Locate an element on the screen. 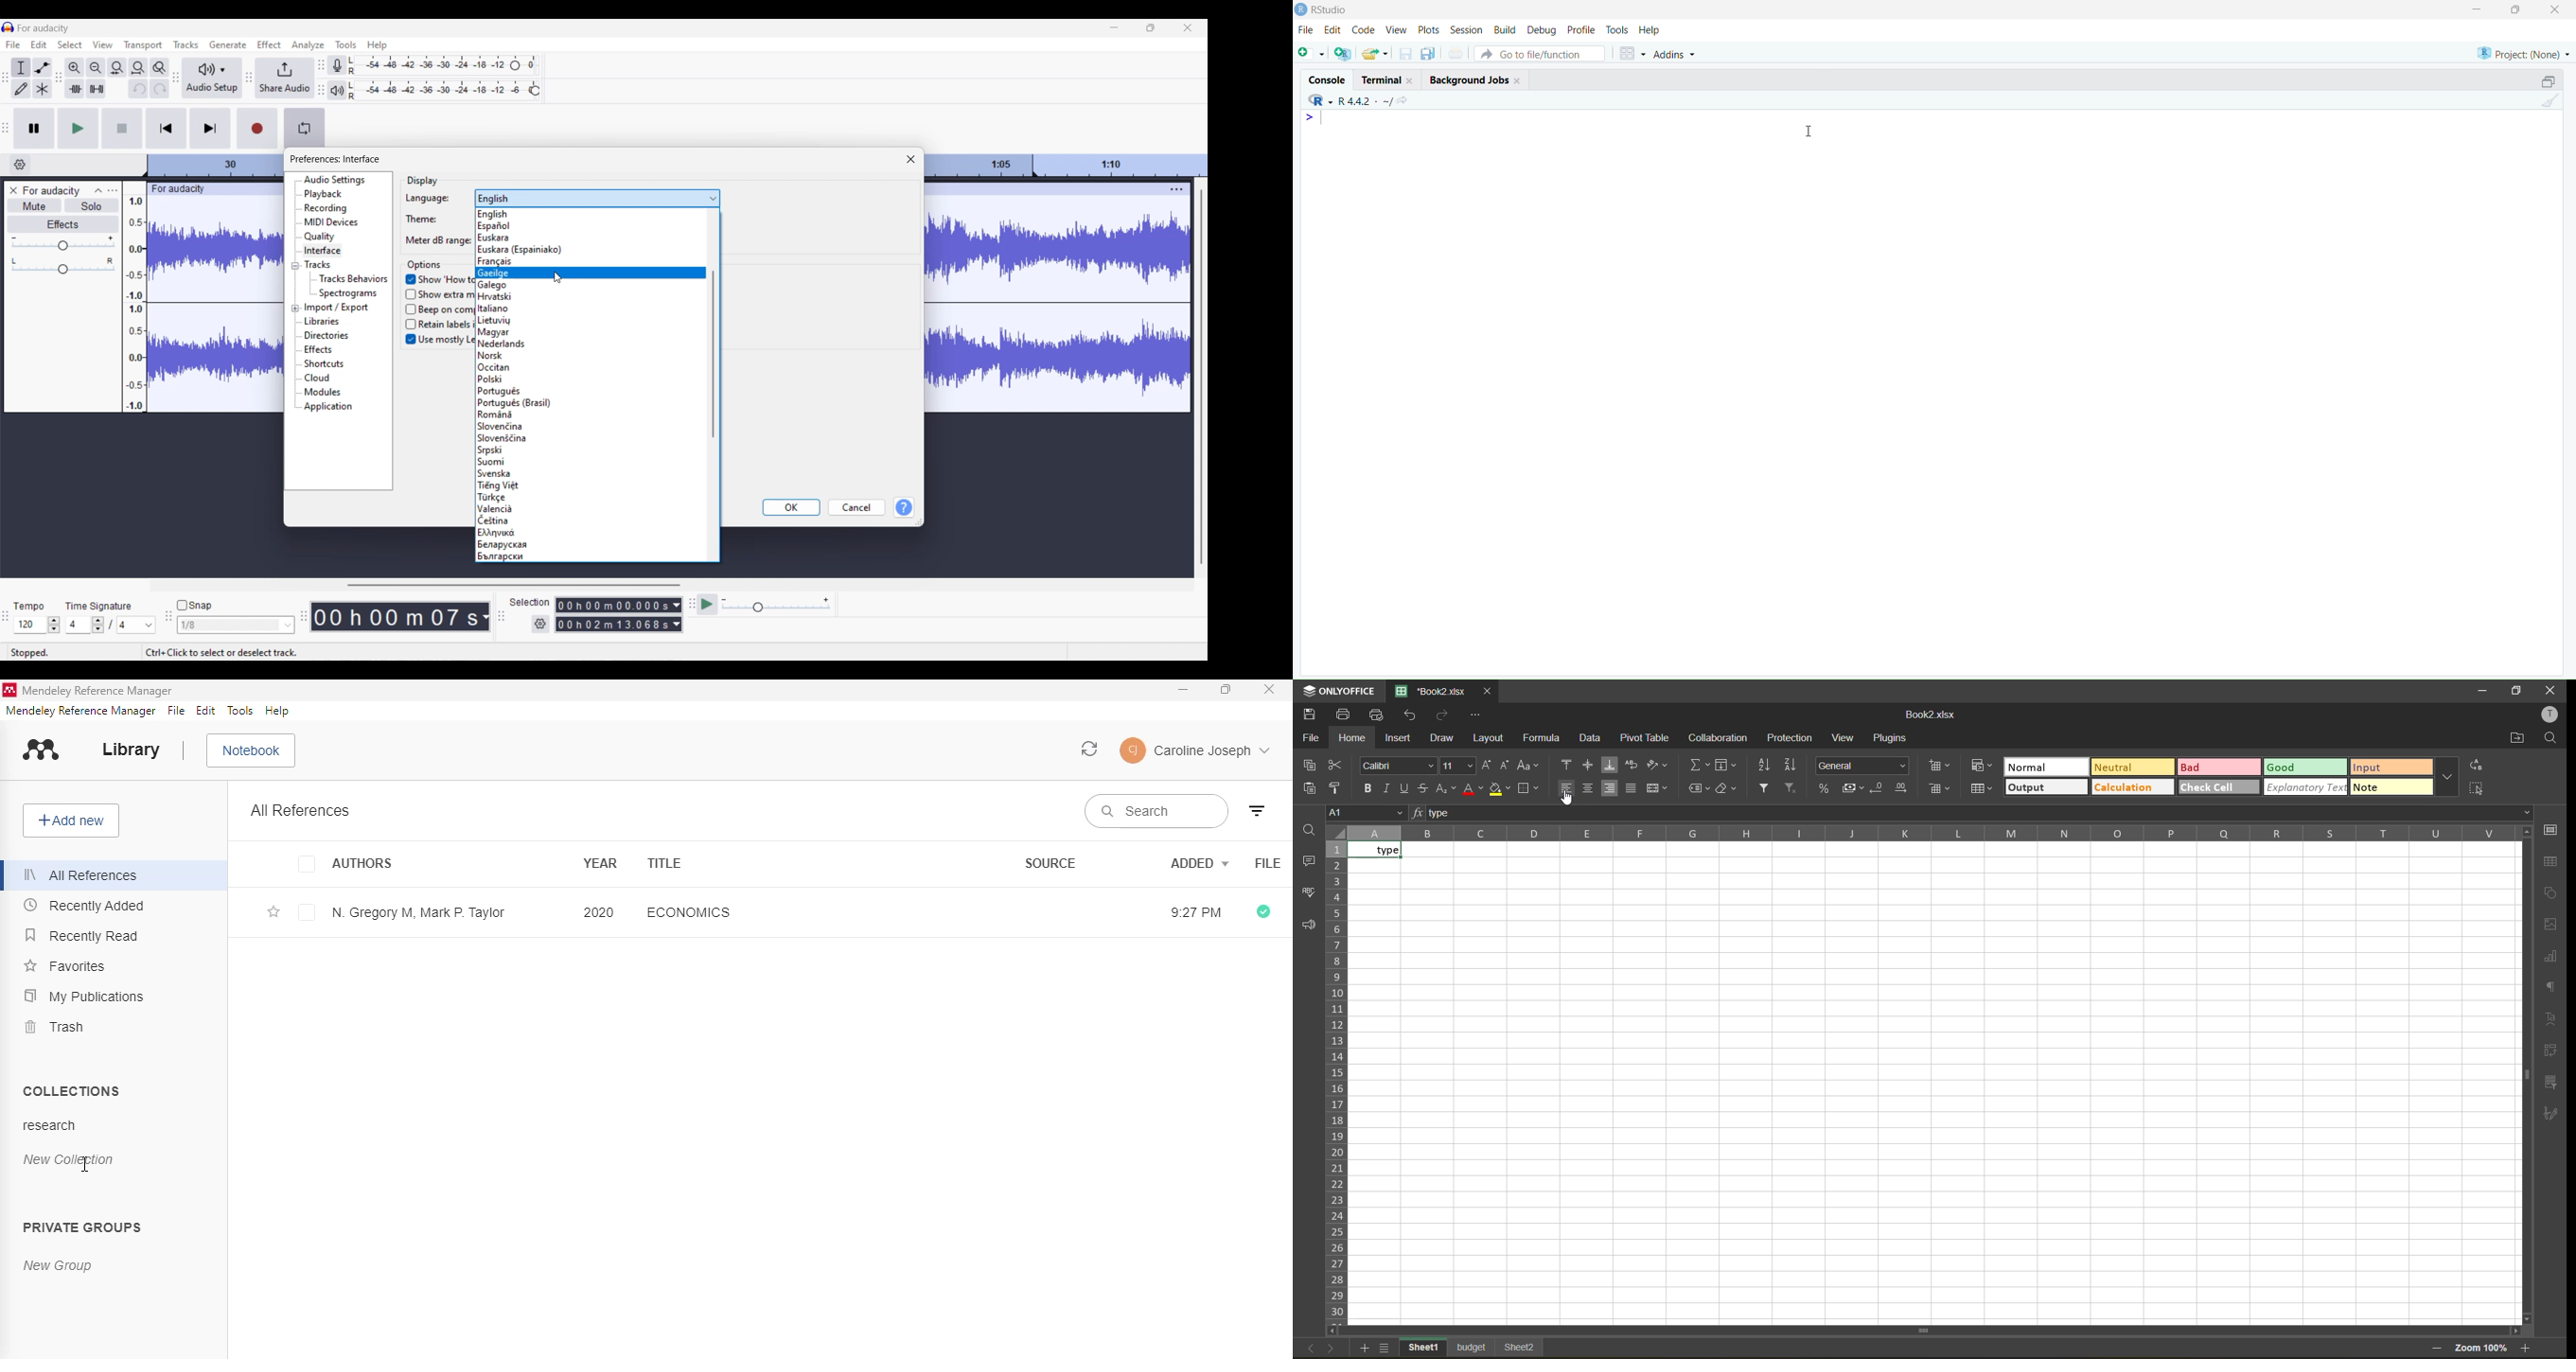  insert is located at coordinates (1399, 736).